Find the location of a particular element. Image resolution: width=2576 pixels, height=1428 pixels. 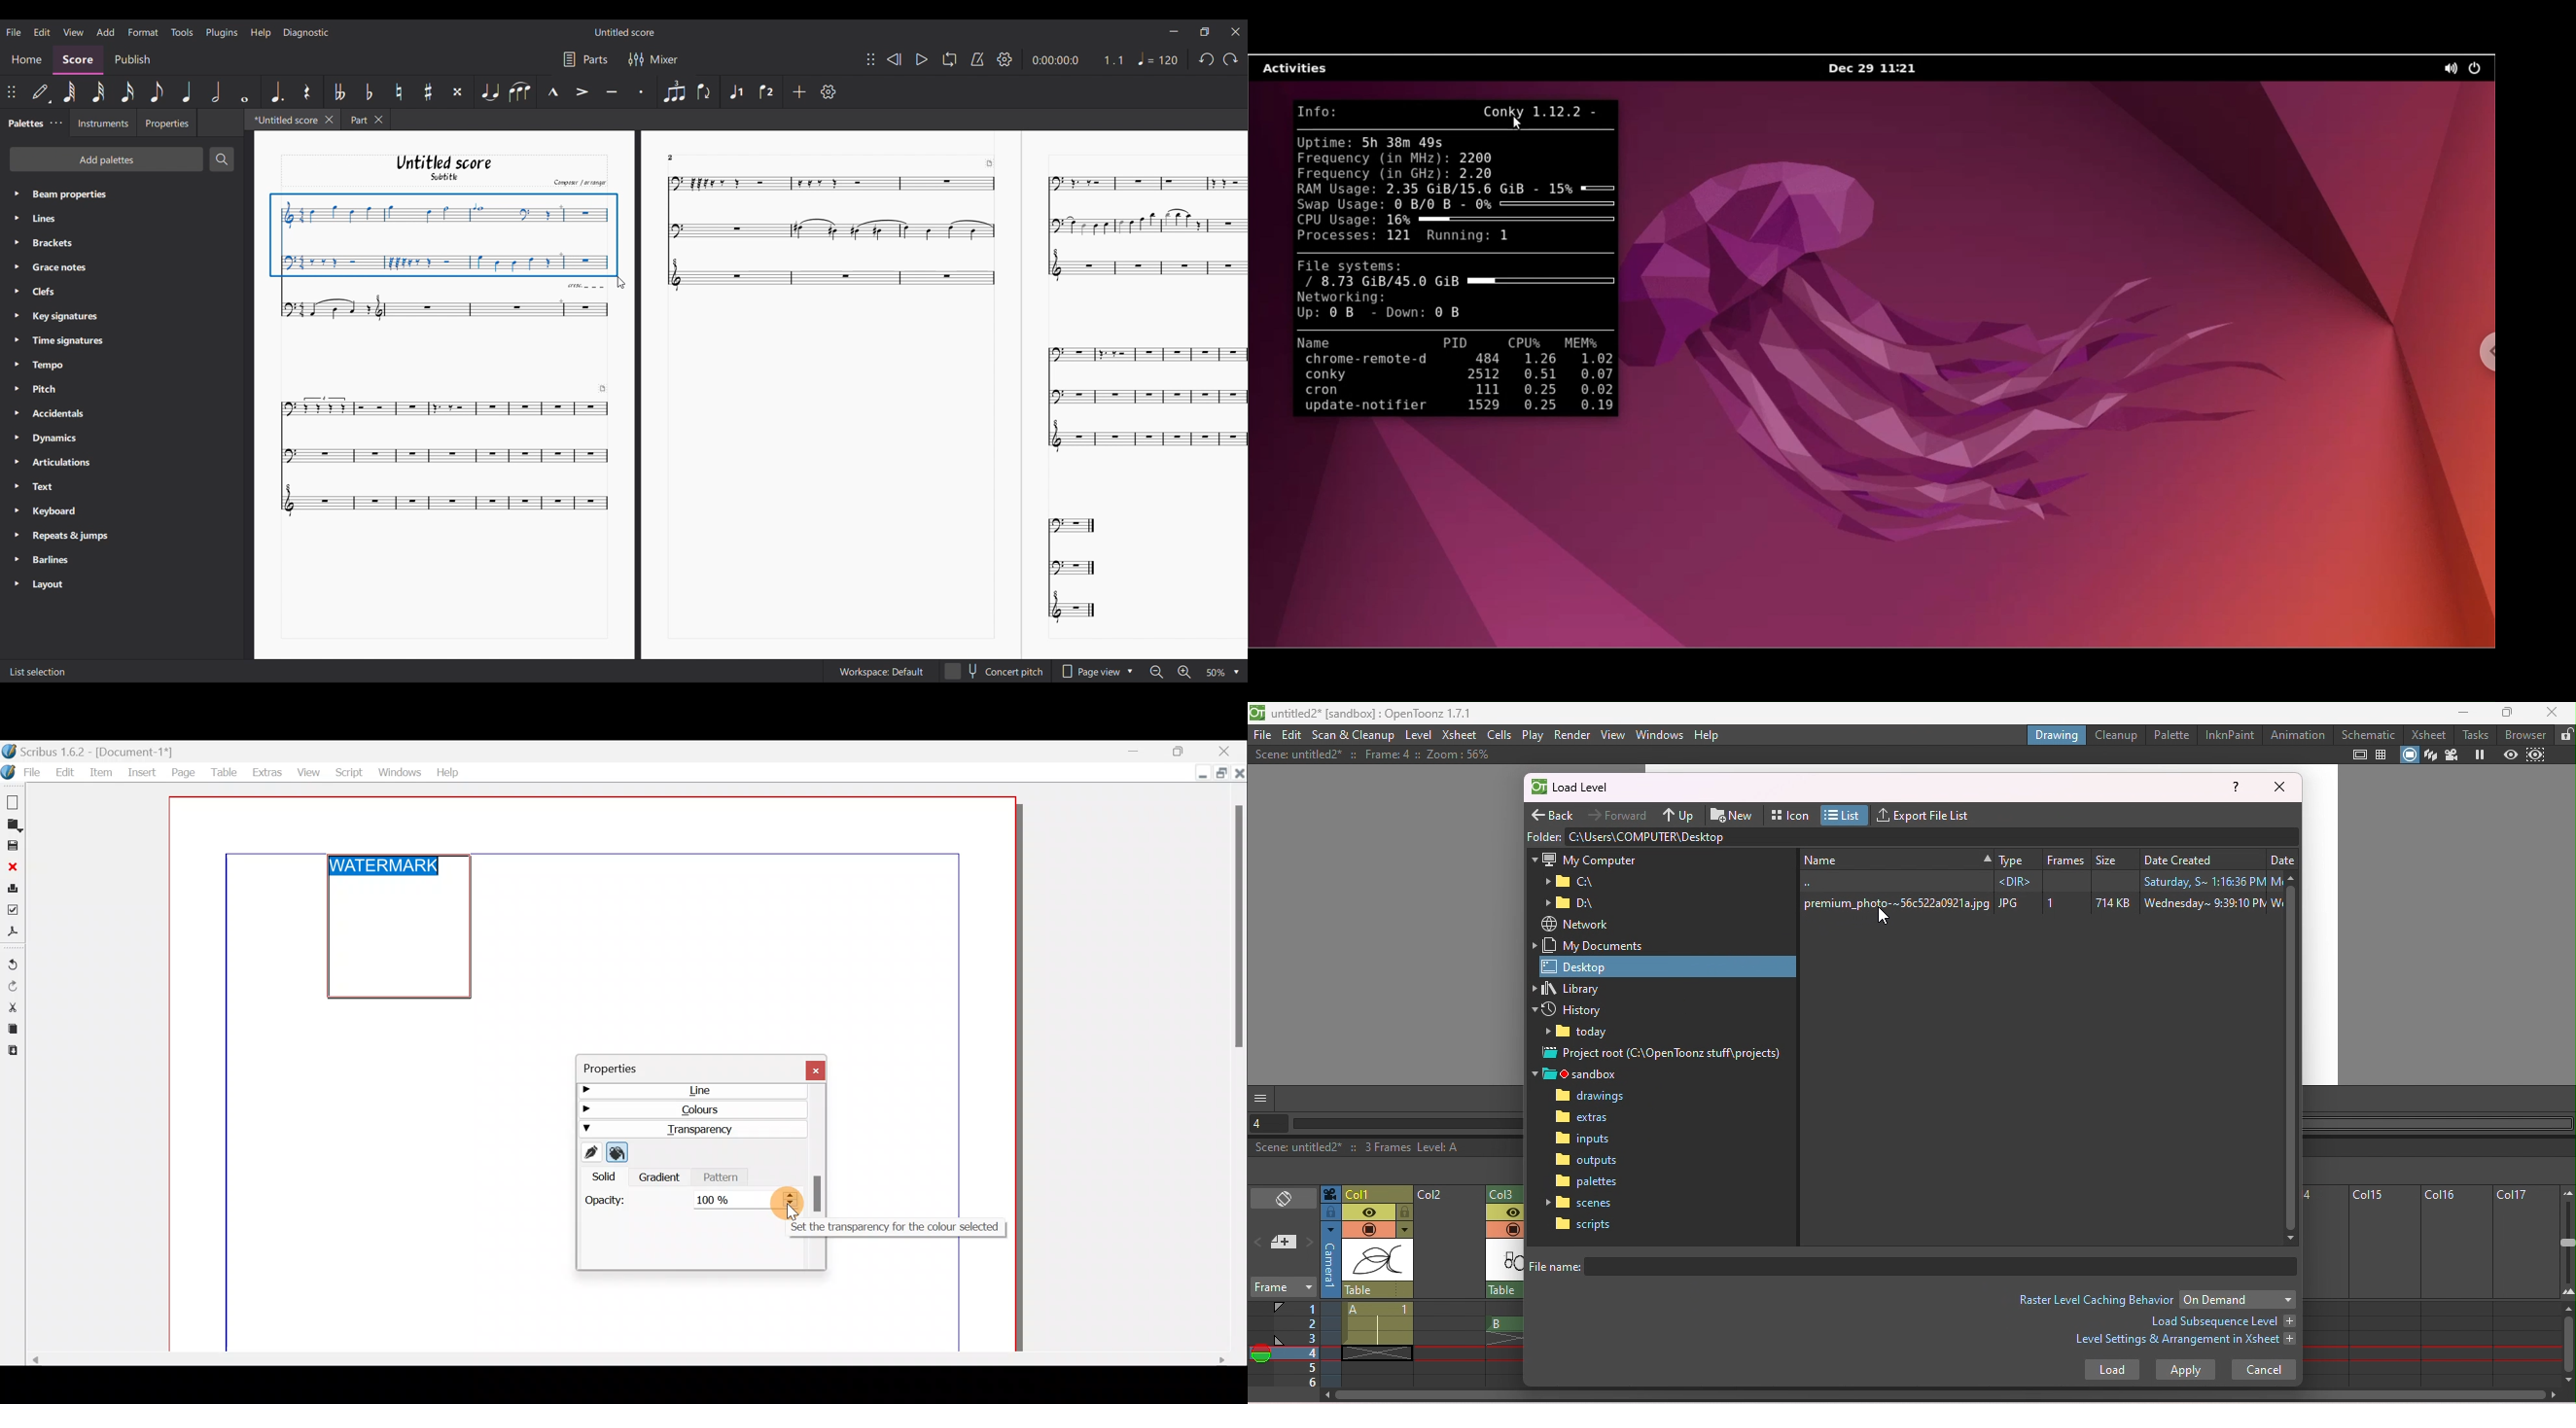

Brackets is located at coordinates (60, 243).